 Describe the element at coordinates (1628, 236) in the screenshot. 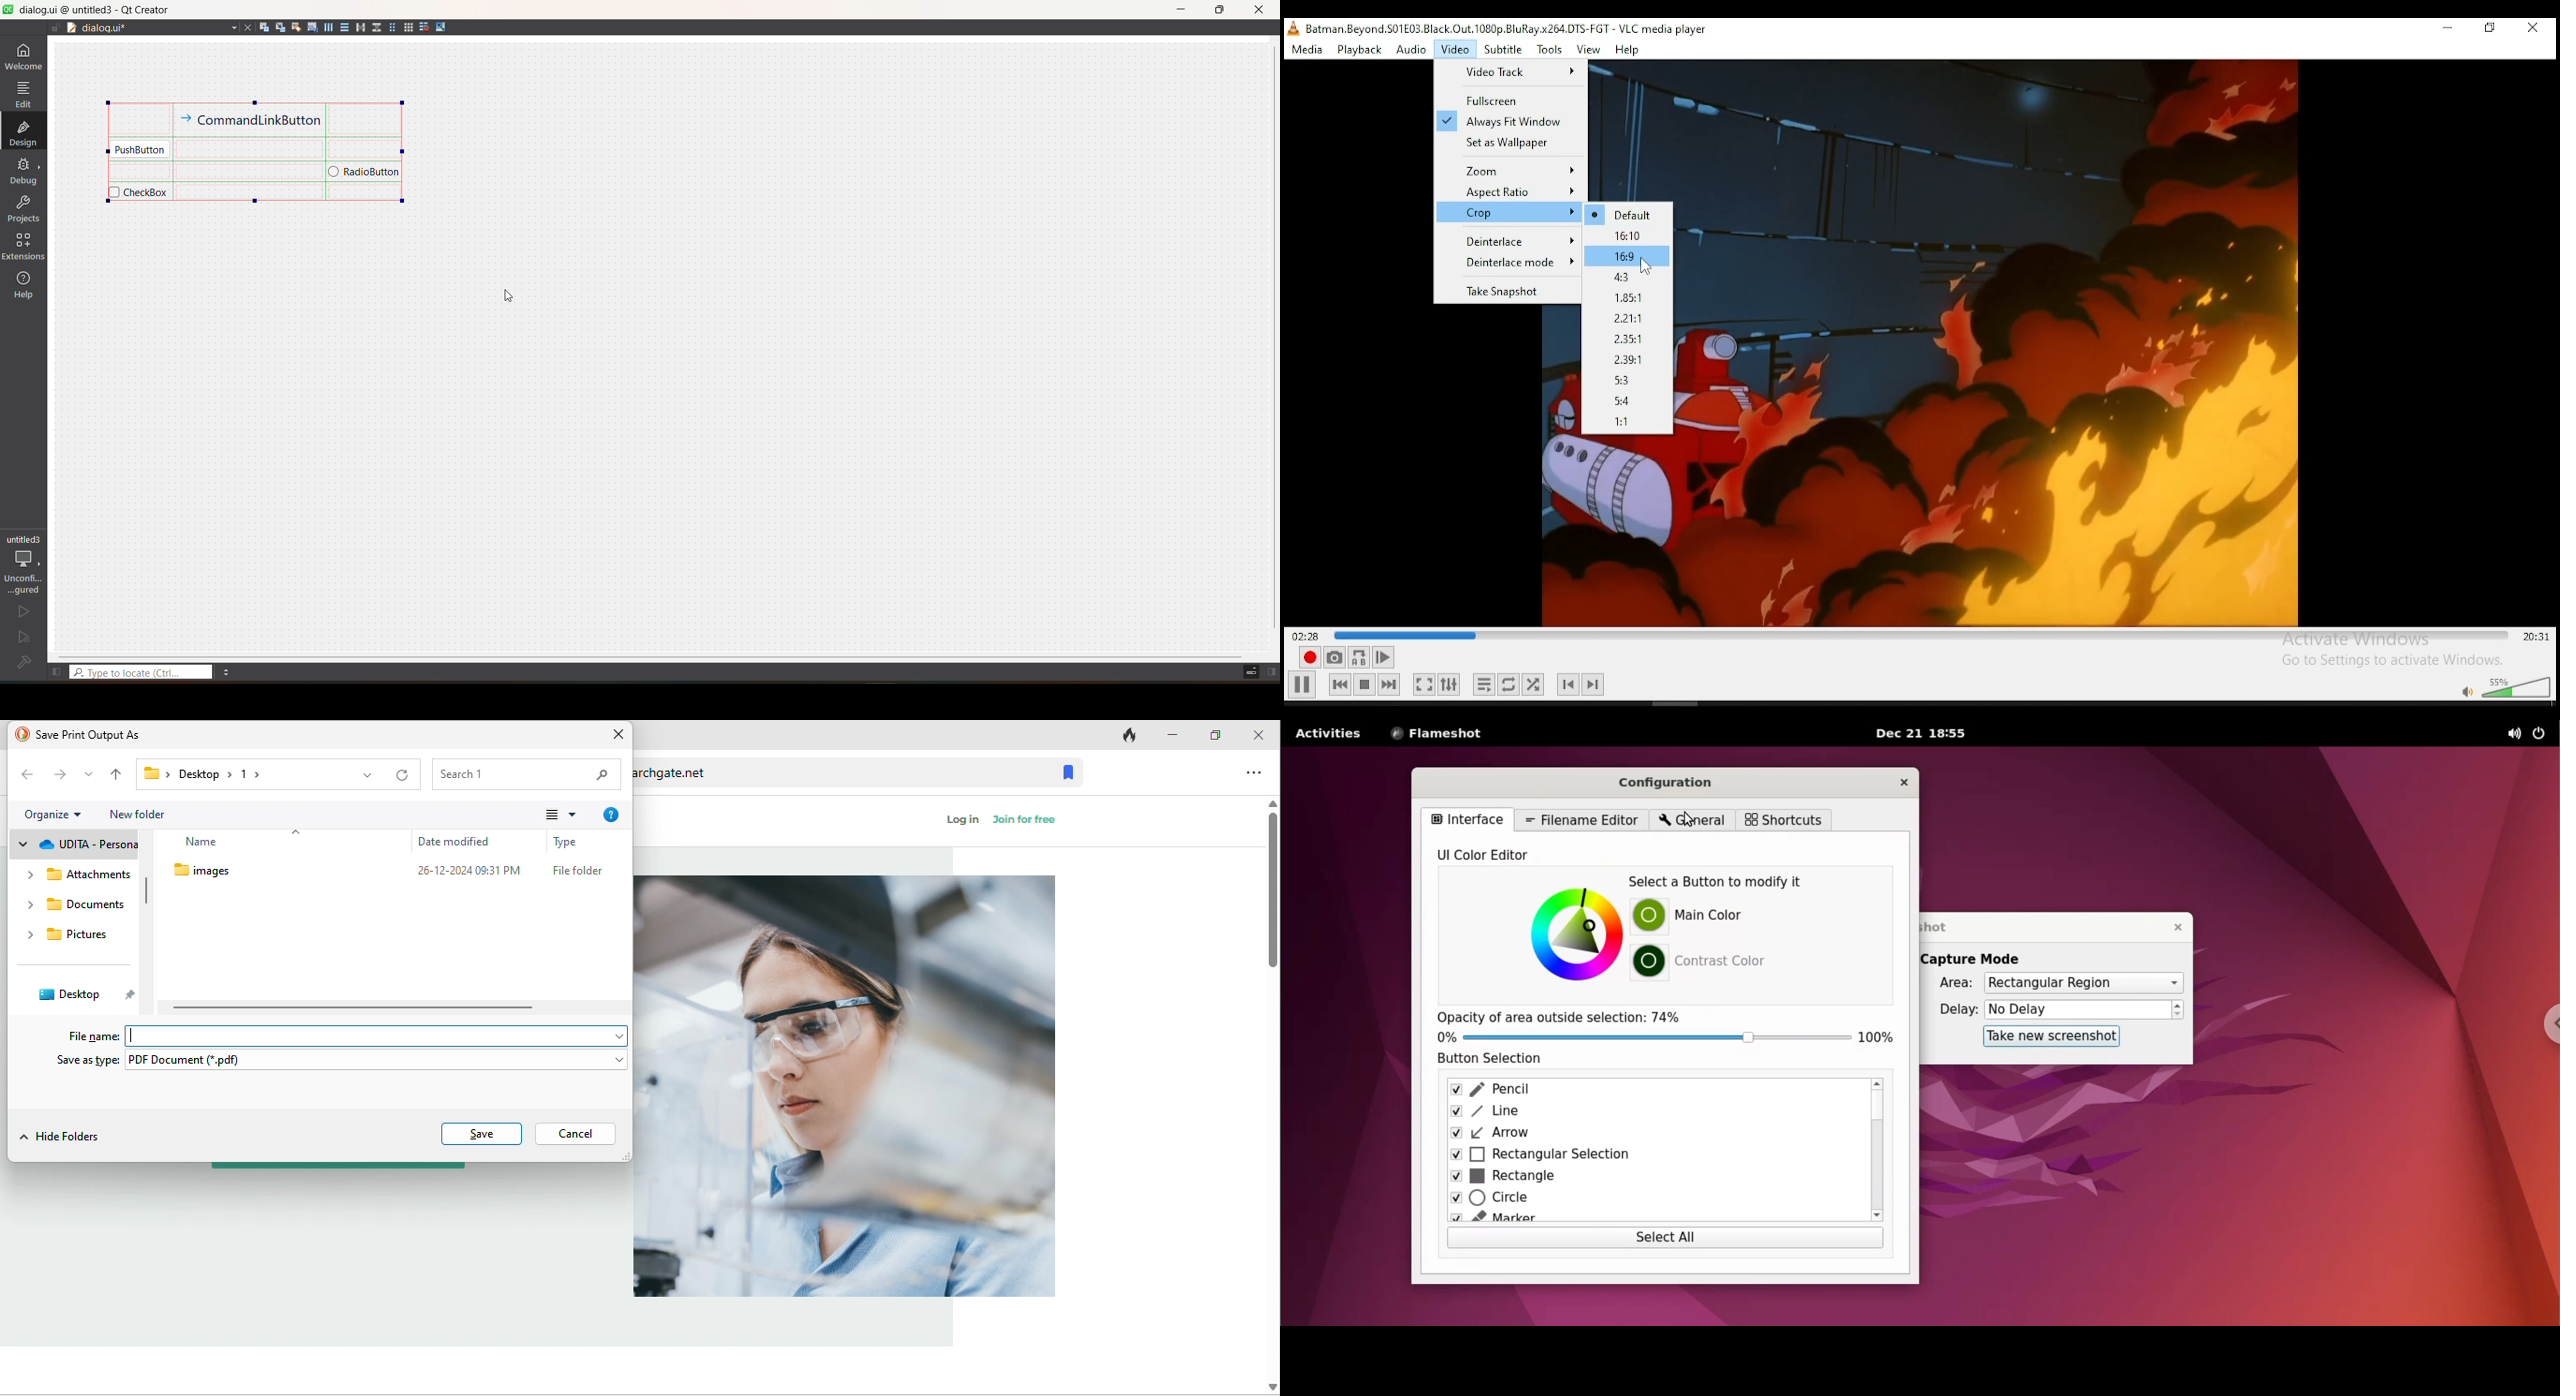

I see `16.10` at that location.